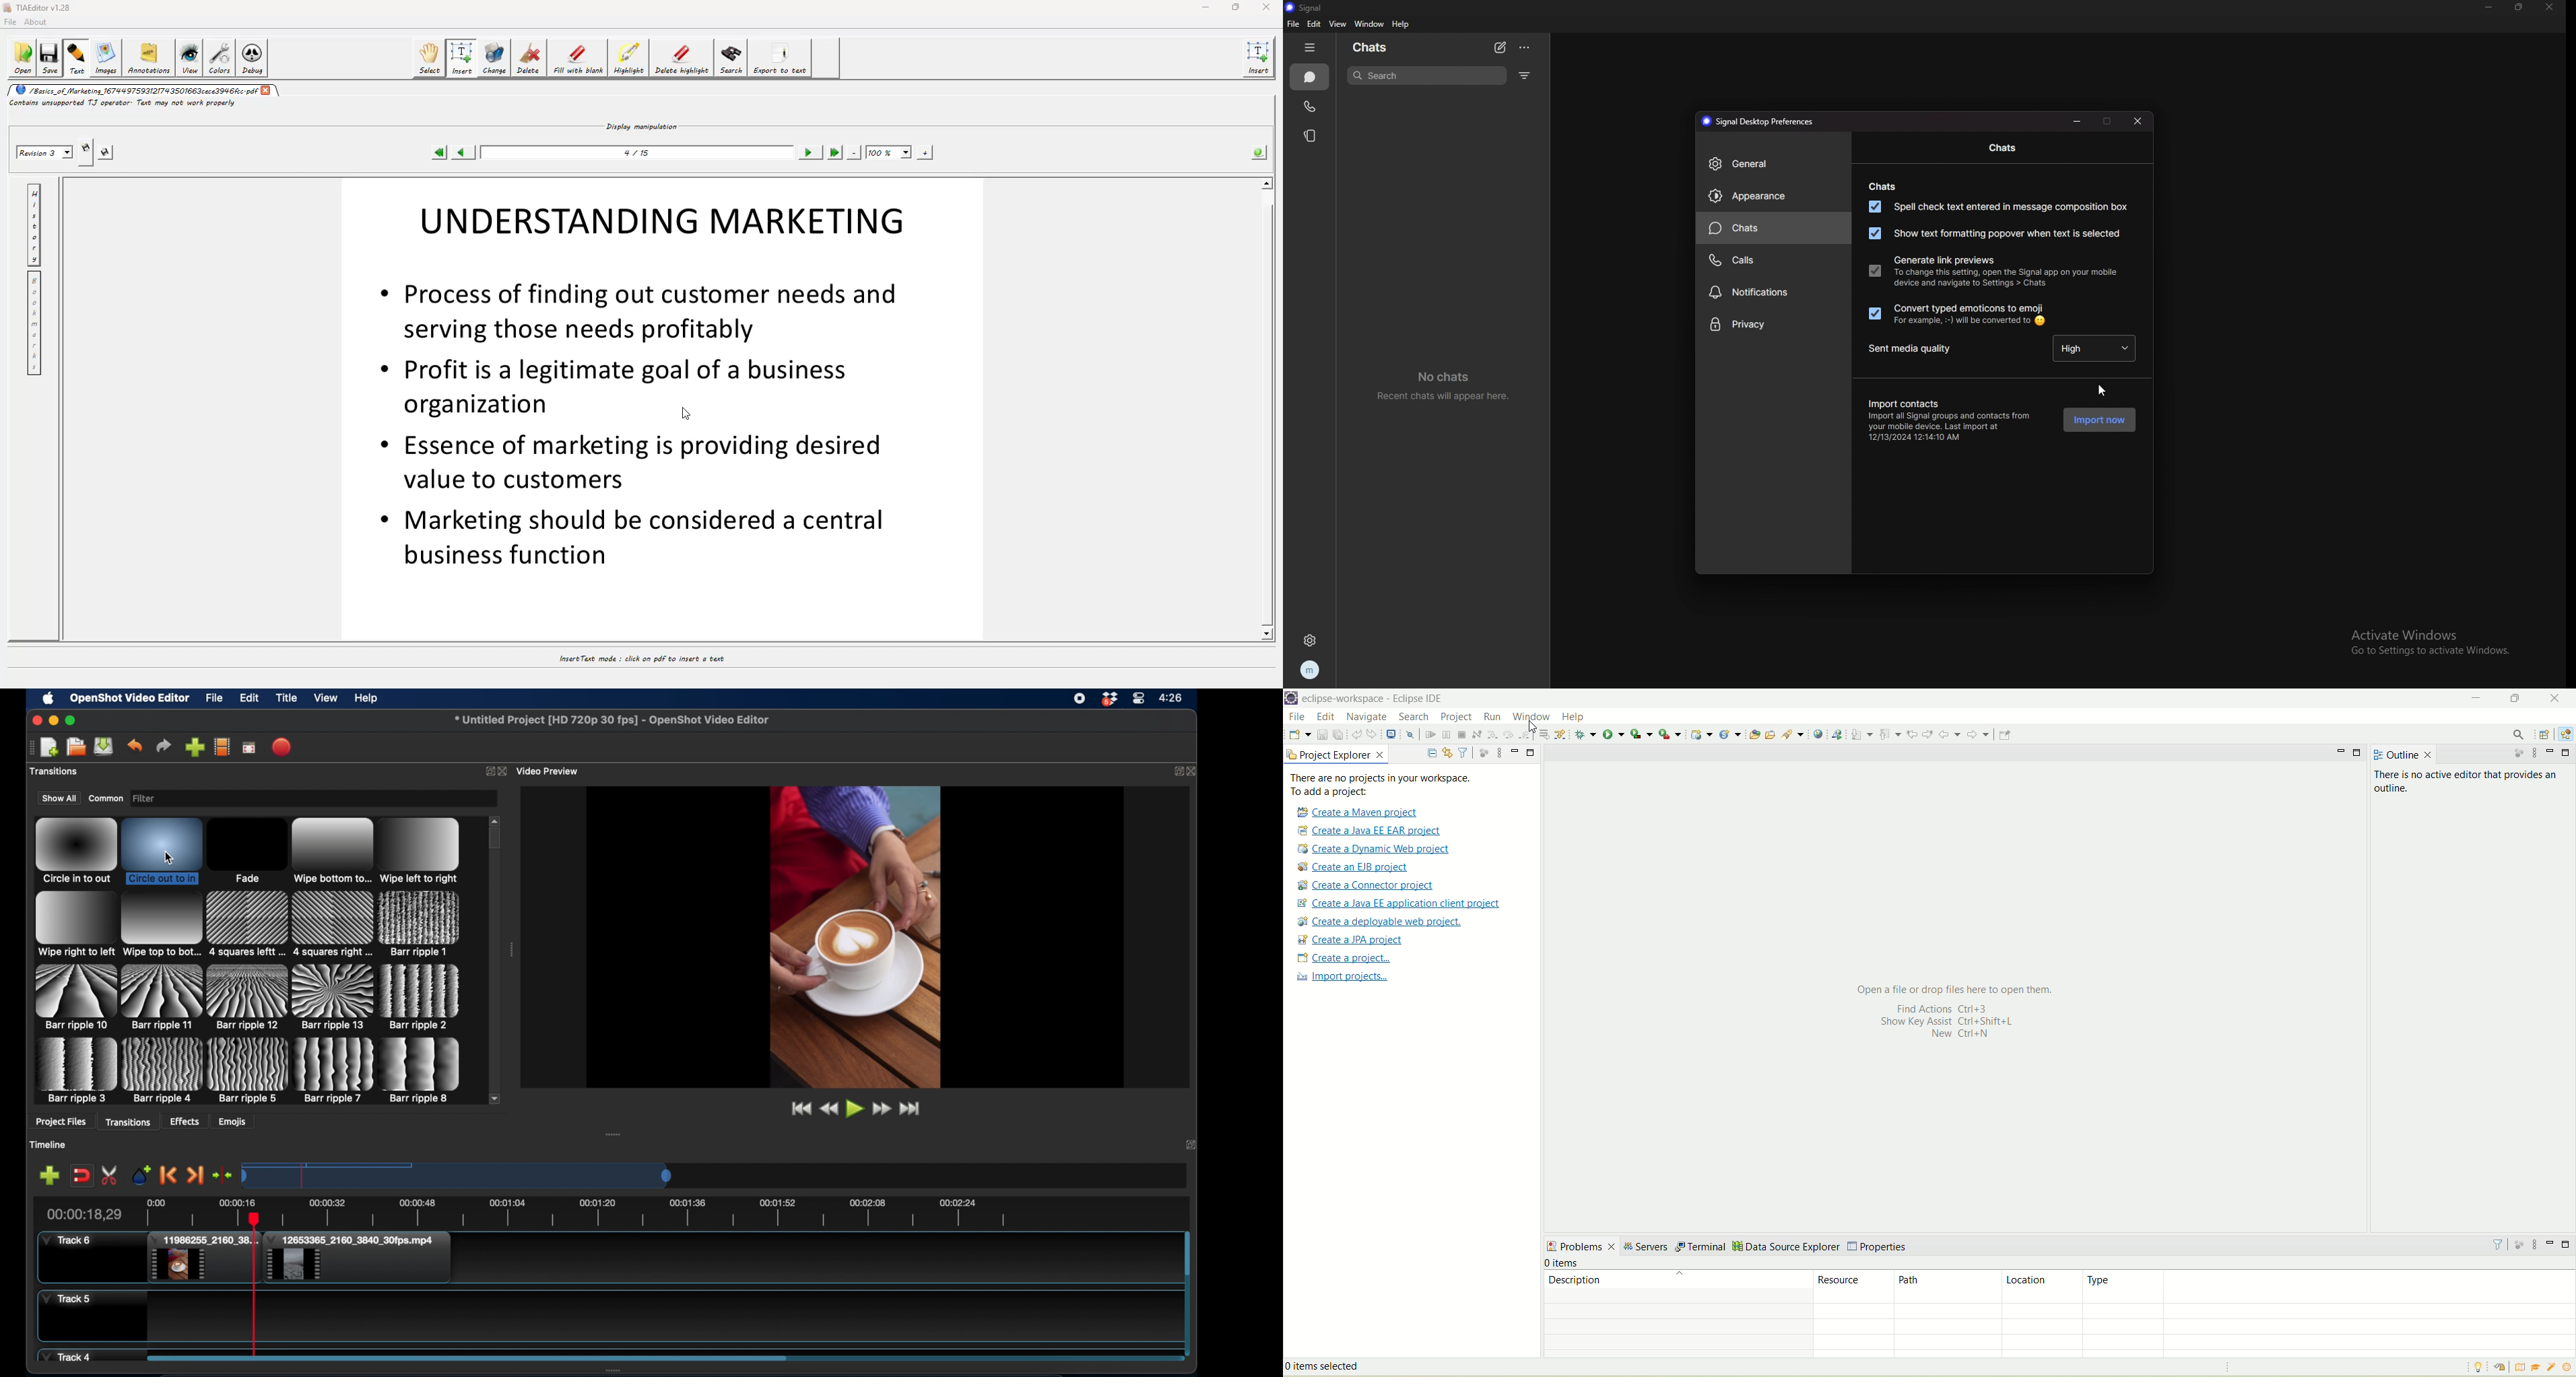 Image resolution: width=2576 pixels, height=1400 pixels. What do you see at coordinates (59, 798) in the screenshot?
I see `show all` at bounding box center [59, 798].